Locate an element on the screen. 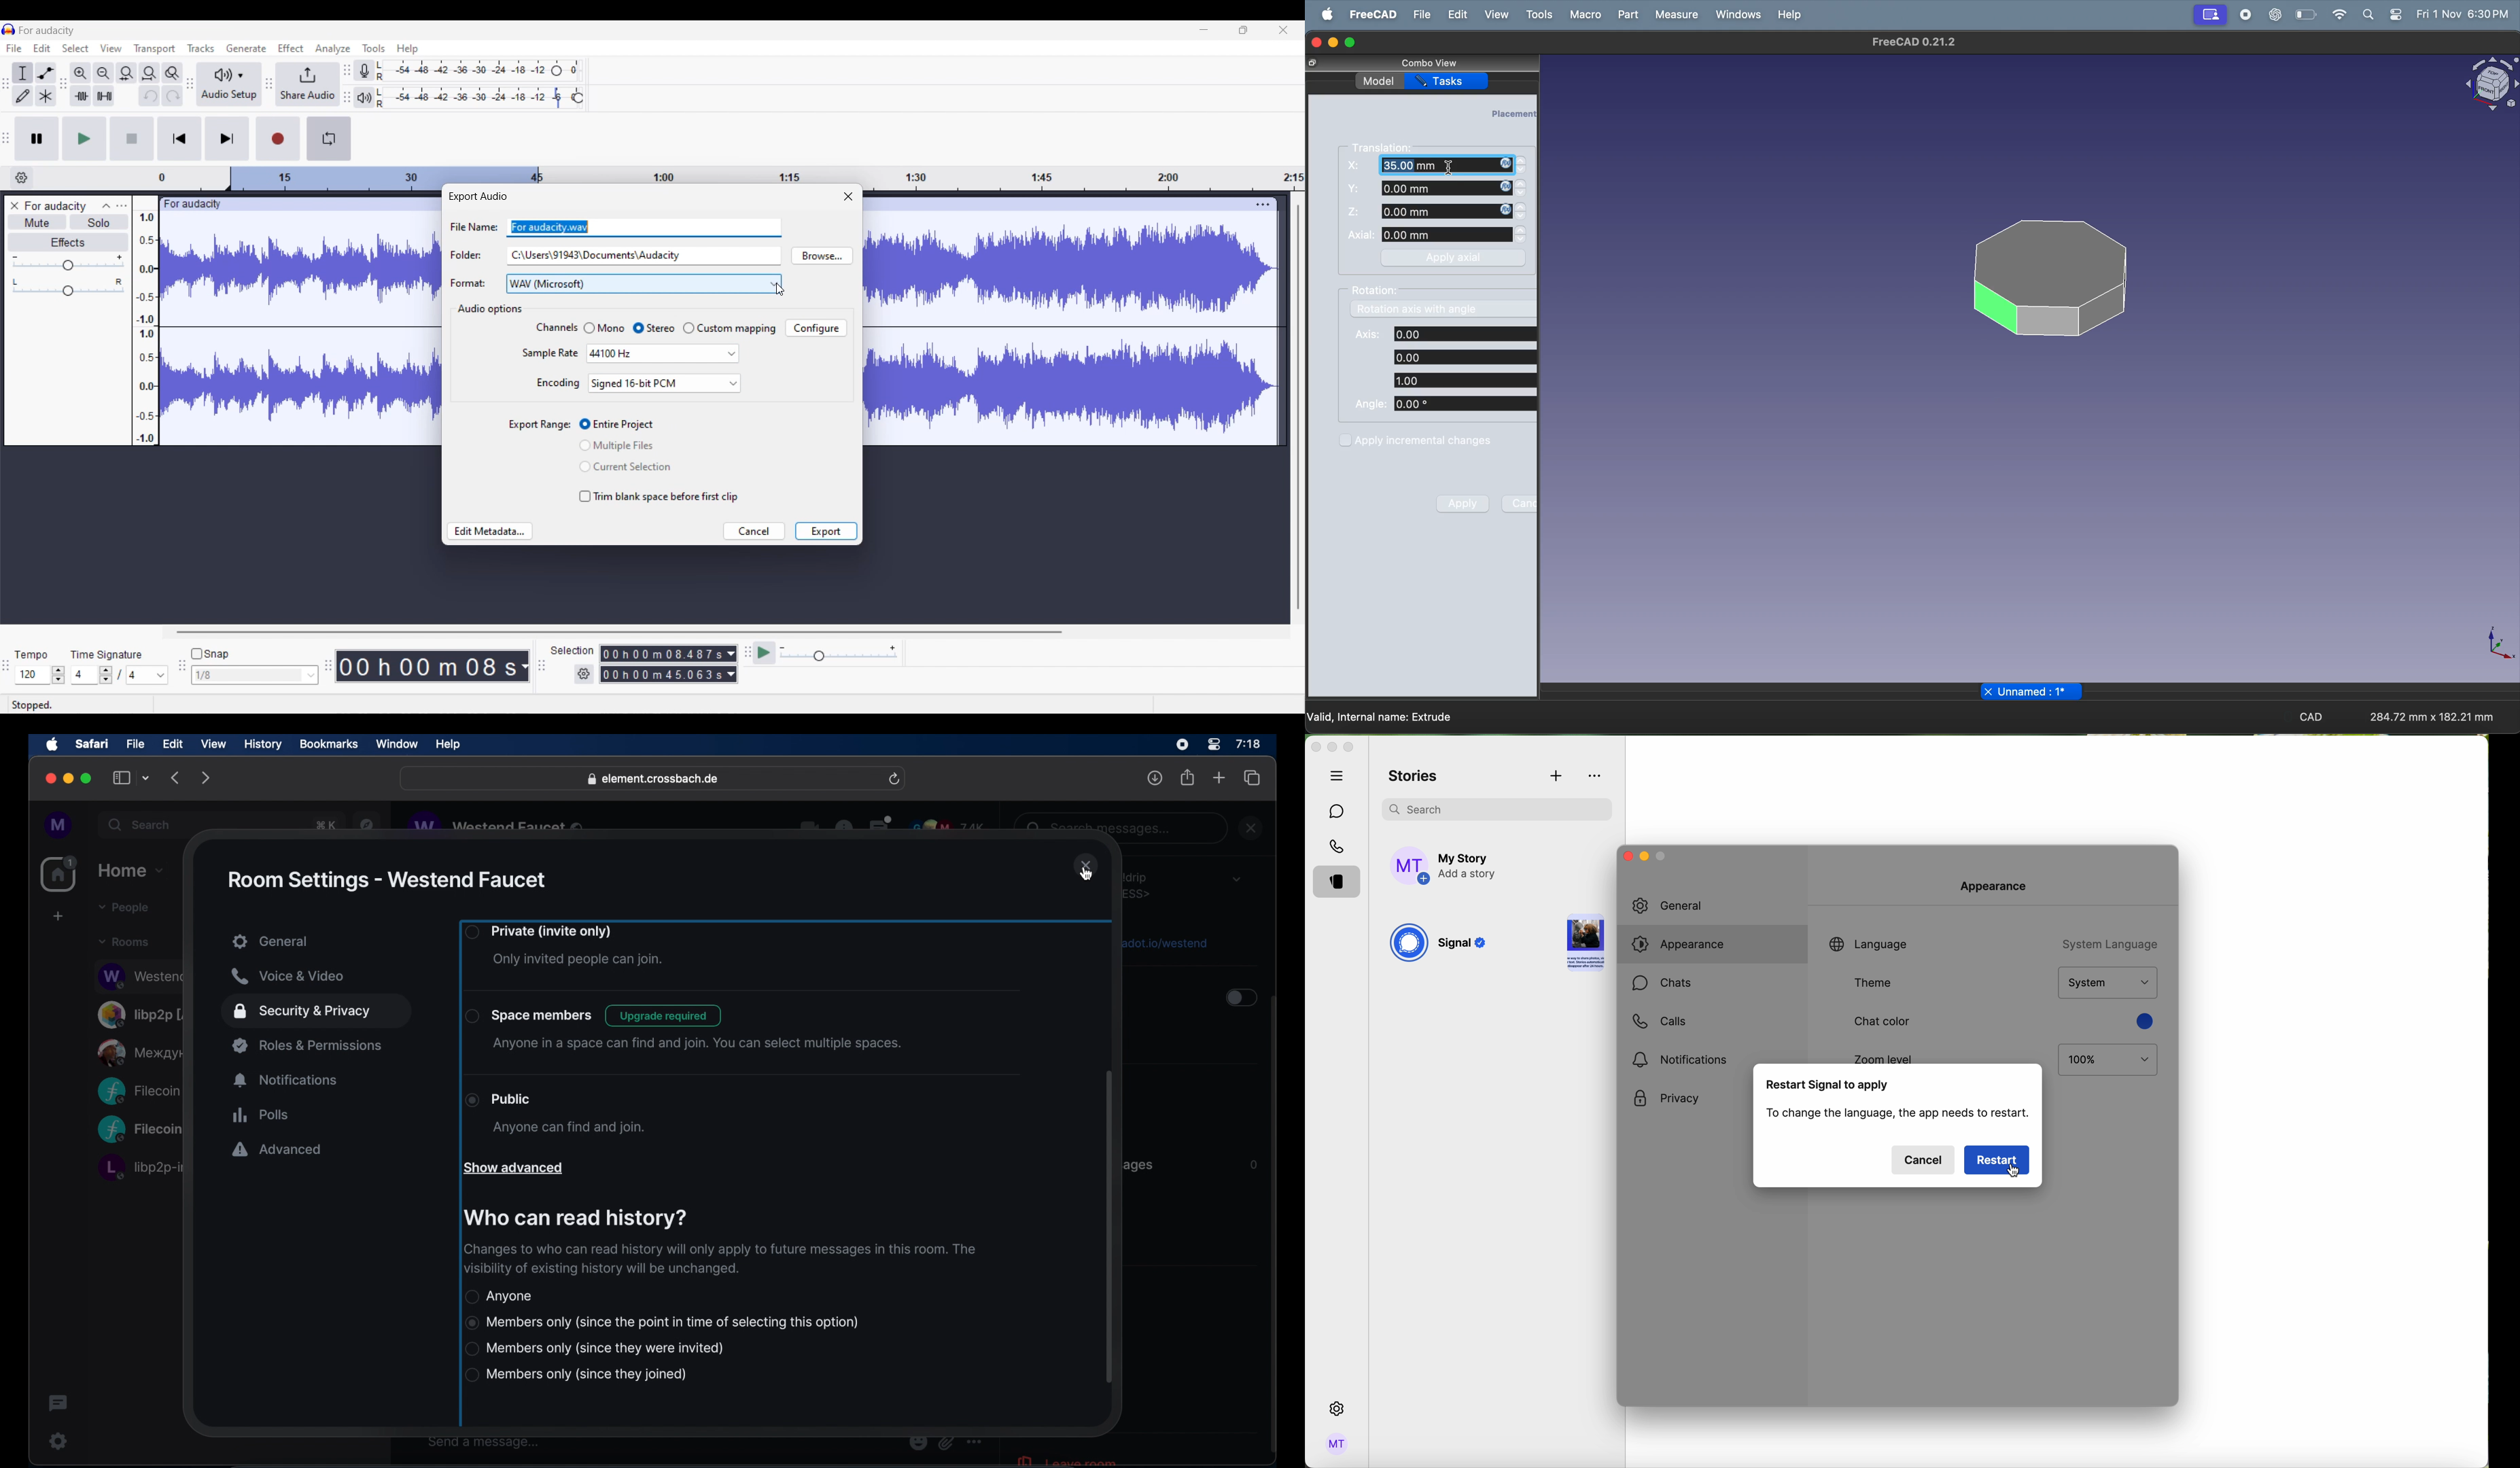 The width and height of the screenshot is (2520, 1484). Play/Play once is located at coordinates (85, 139).